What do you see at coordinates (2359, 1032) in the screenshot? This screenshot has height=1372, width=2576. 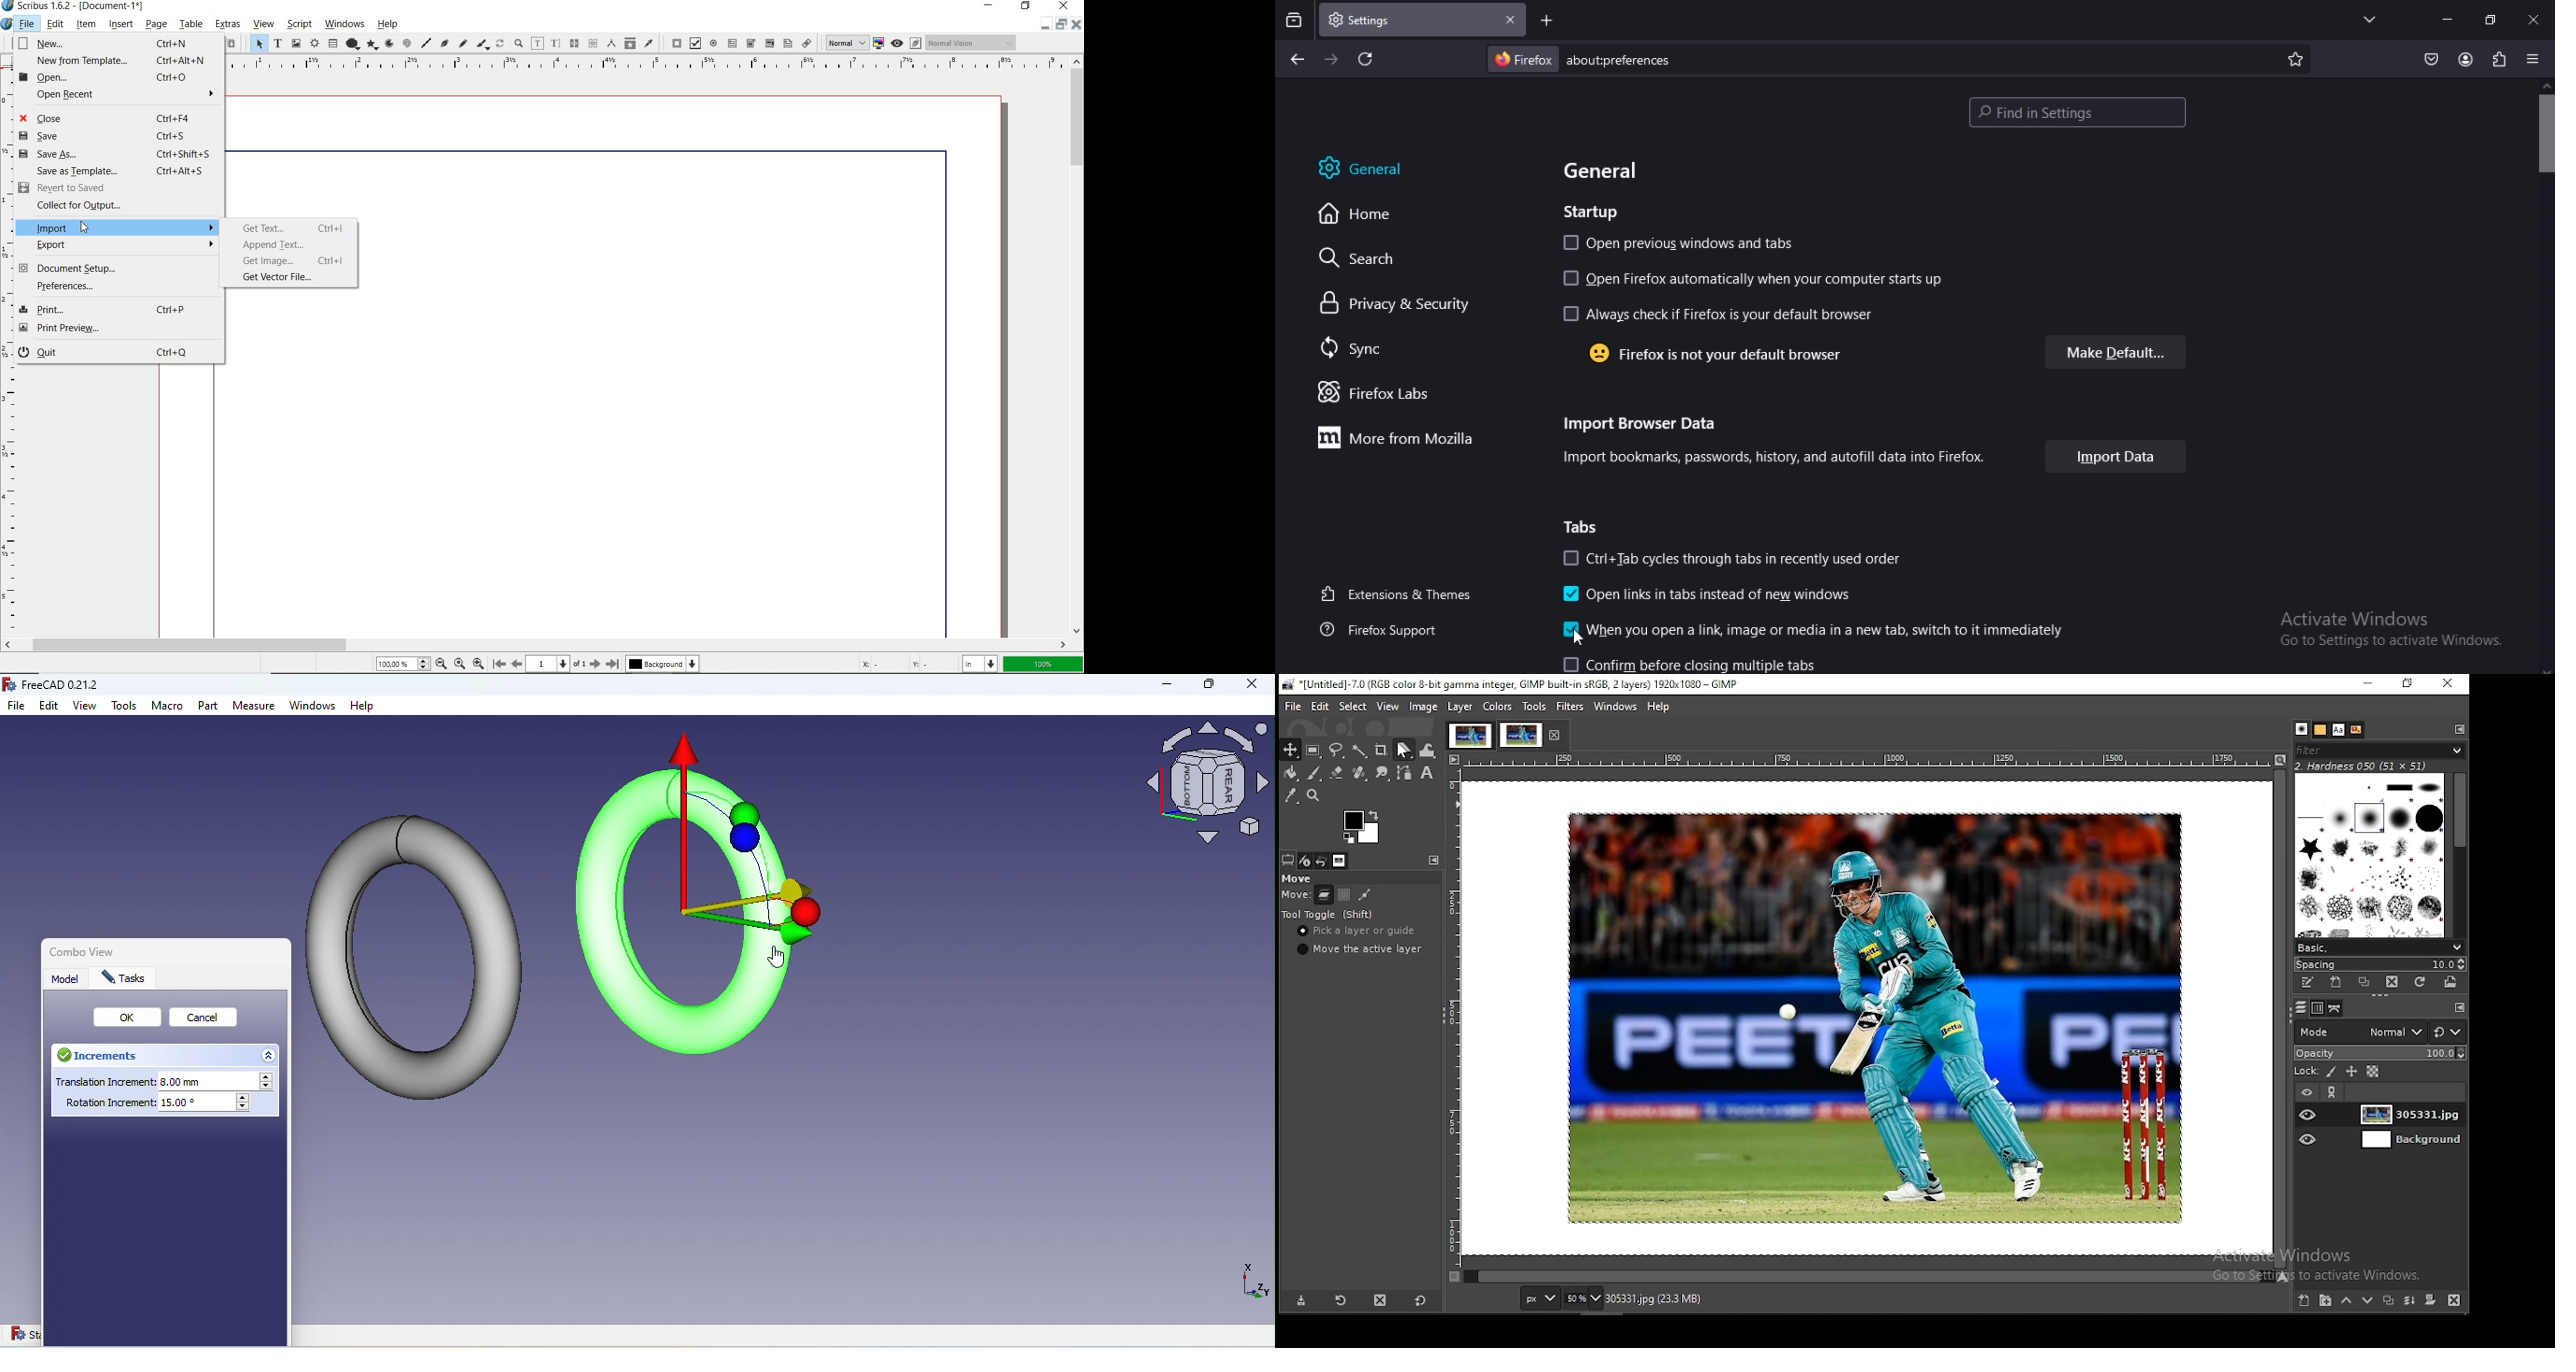 I see `mode` at bounding box center [2359, 1032].